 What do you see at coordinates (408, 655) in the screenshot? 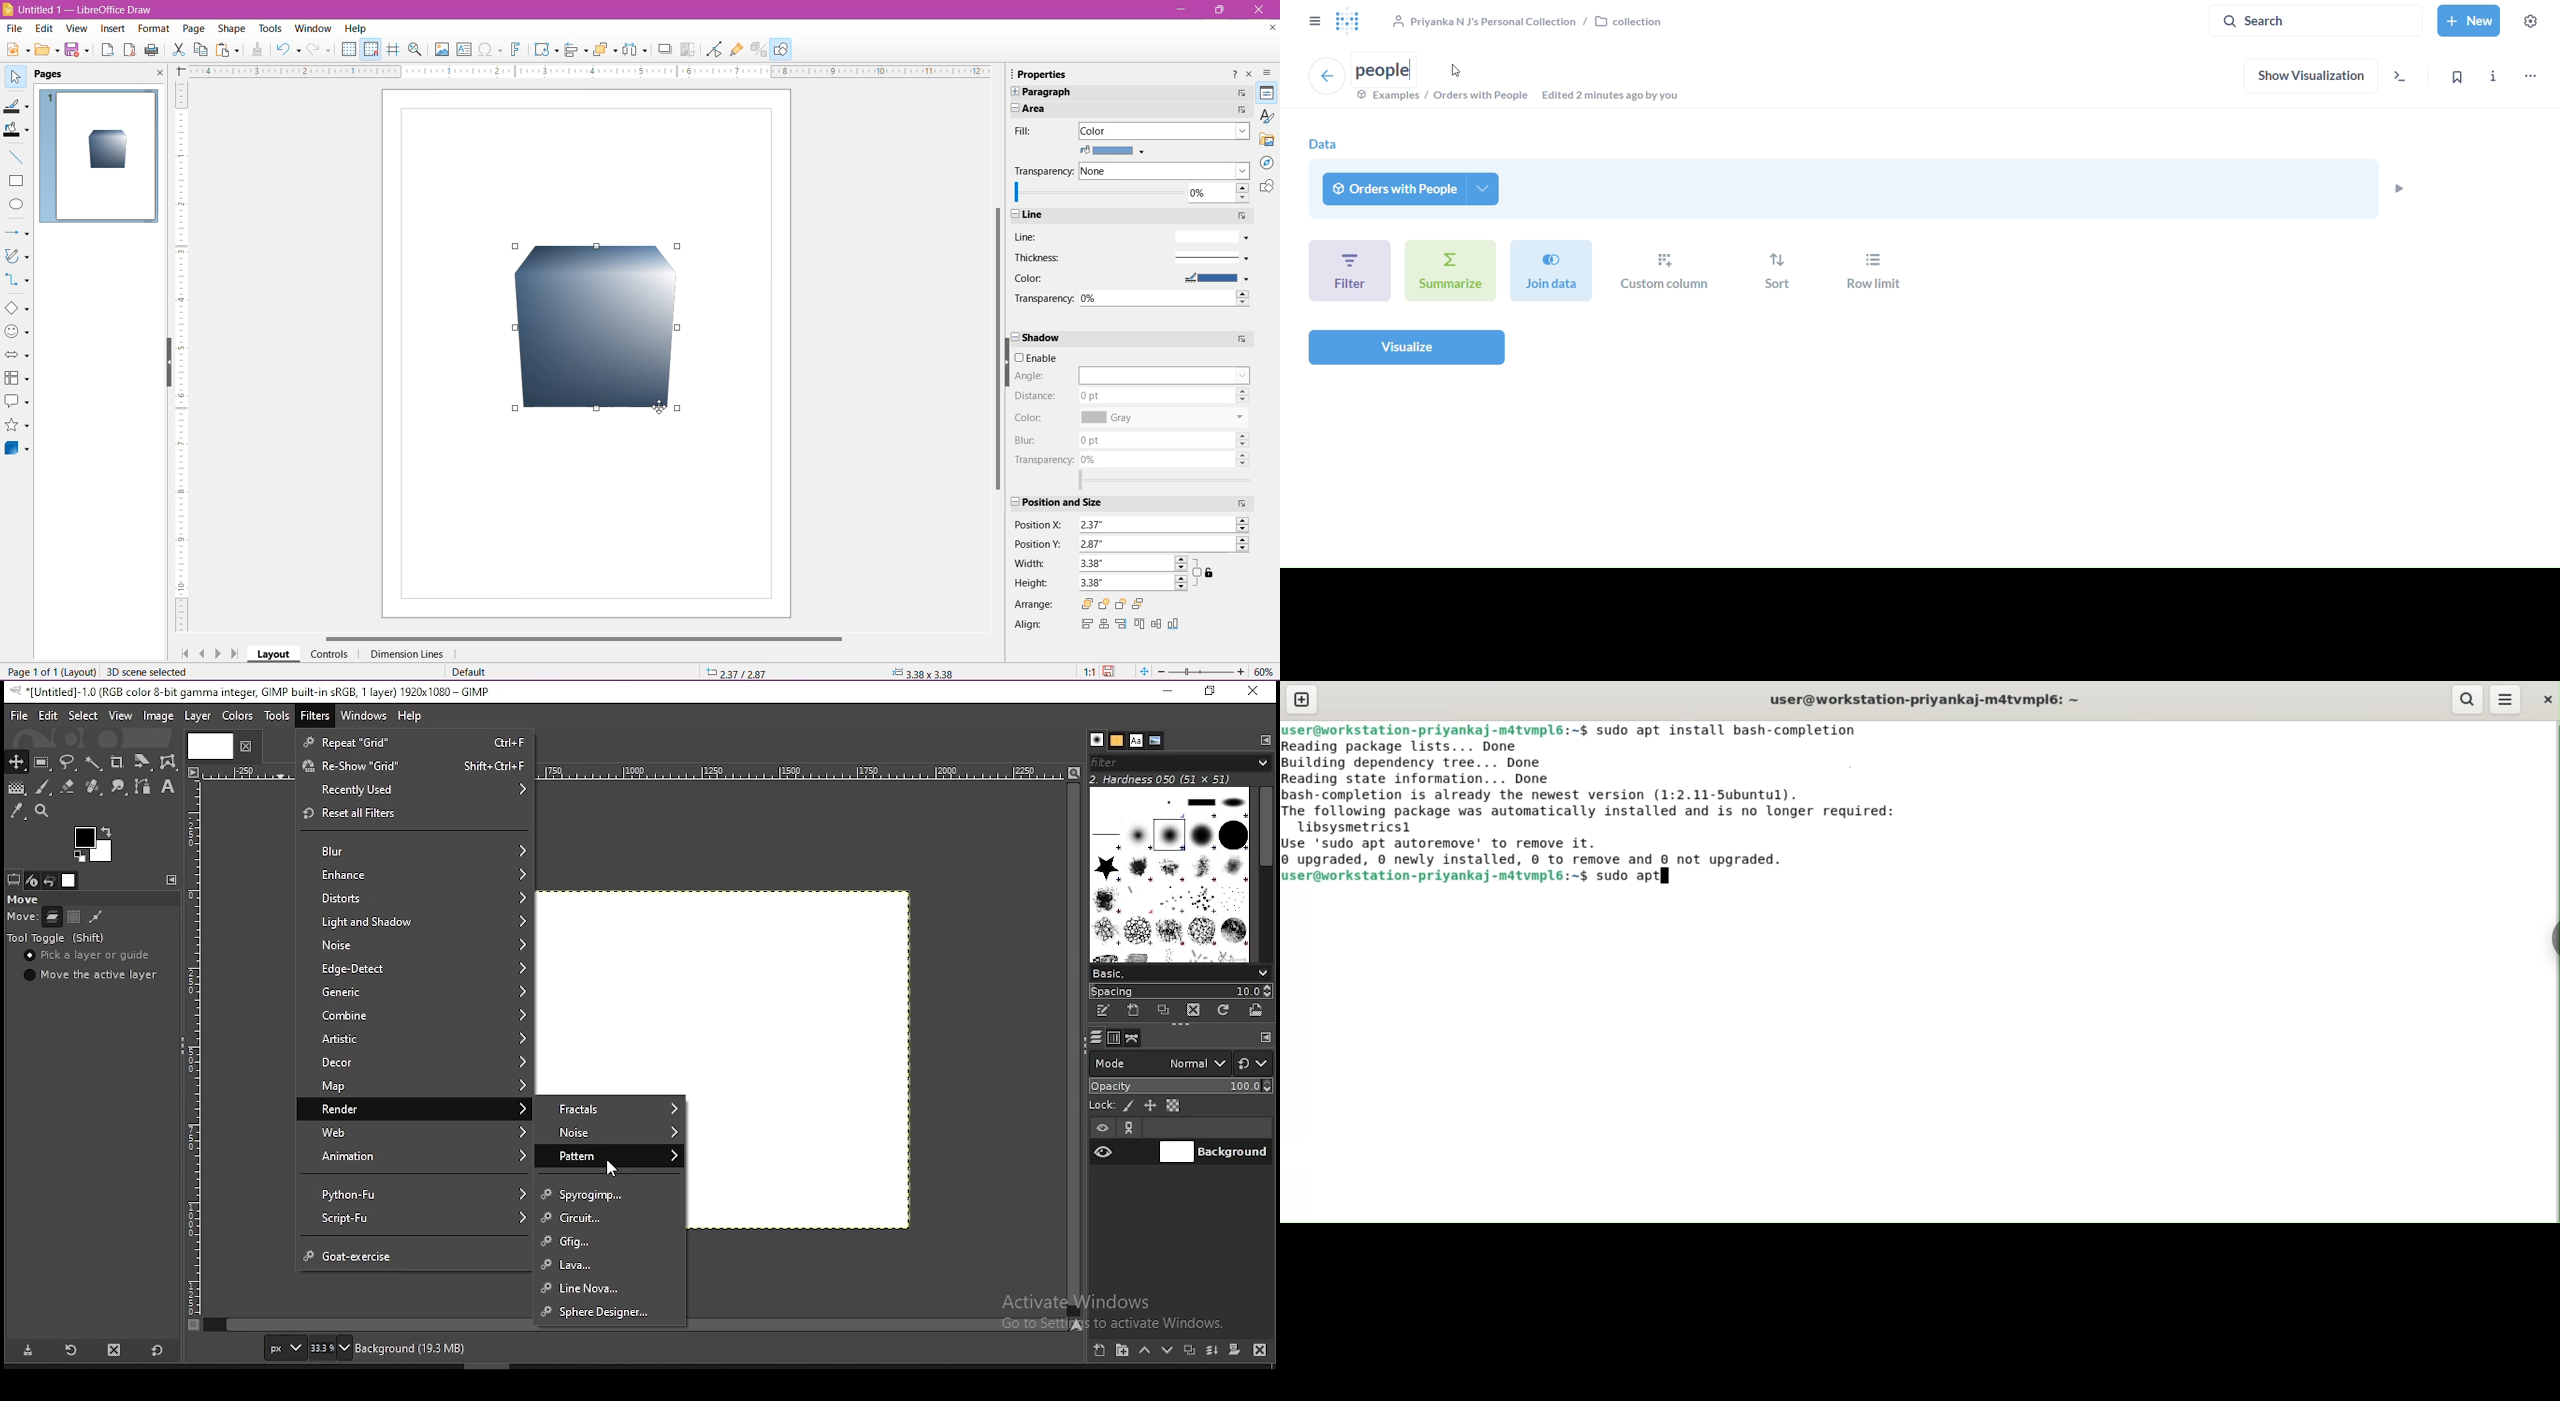
I see `Dimension Lines` at bounding box center [408, 655].